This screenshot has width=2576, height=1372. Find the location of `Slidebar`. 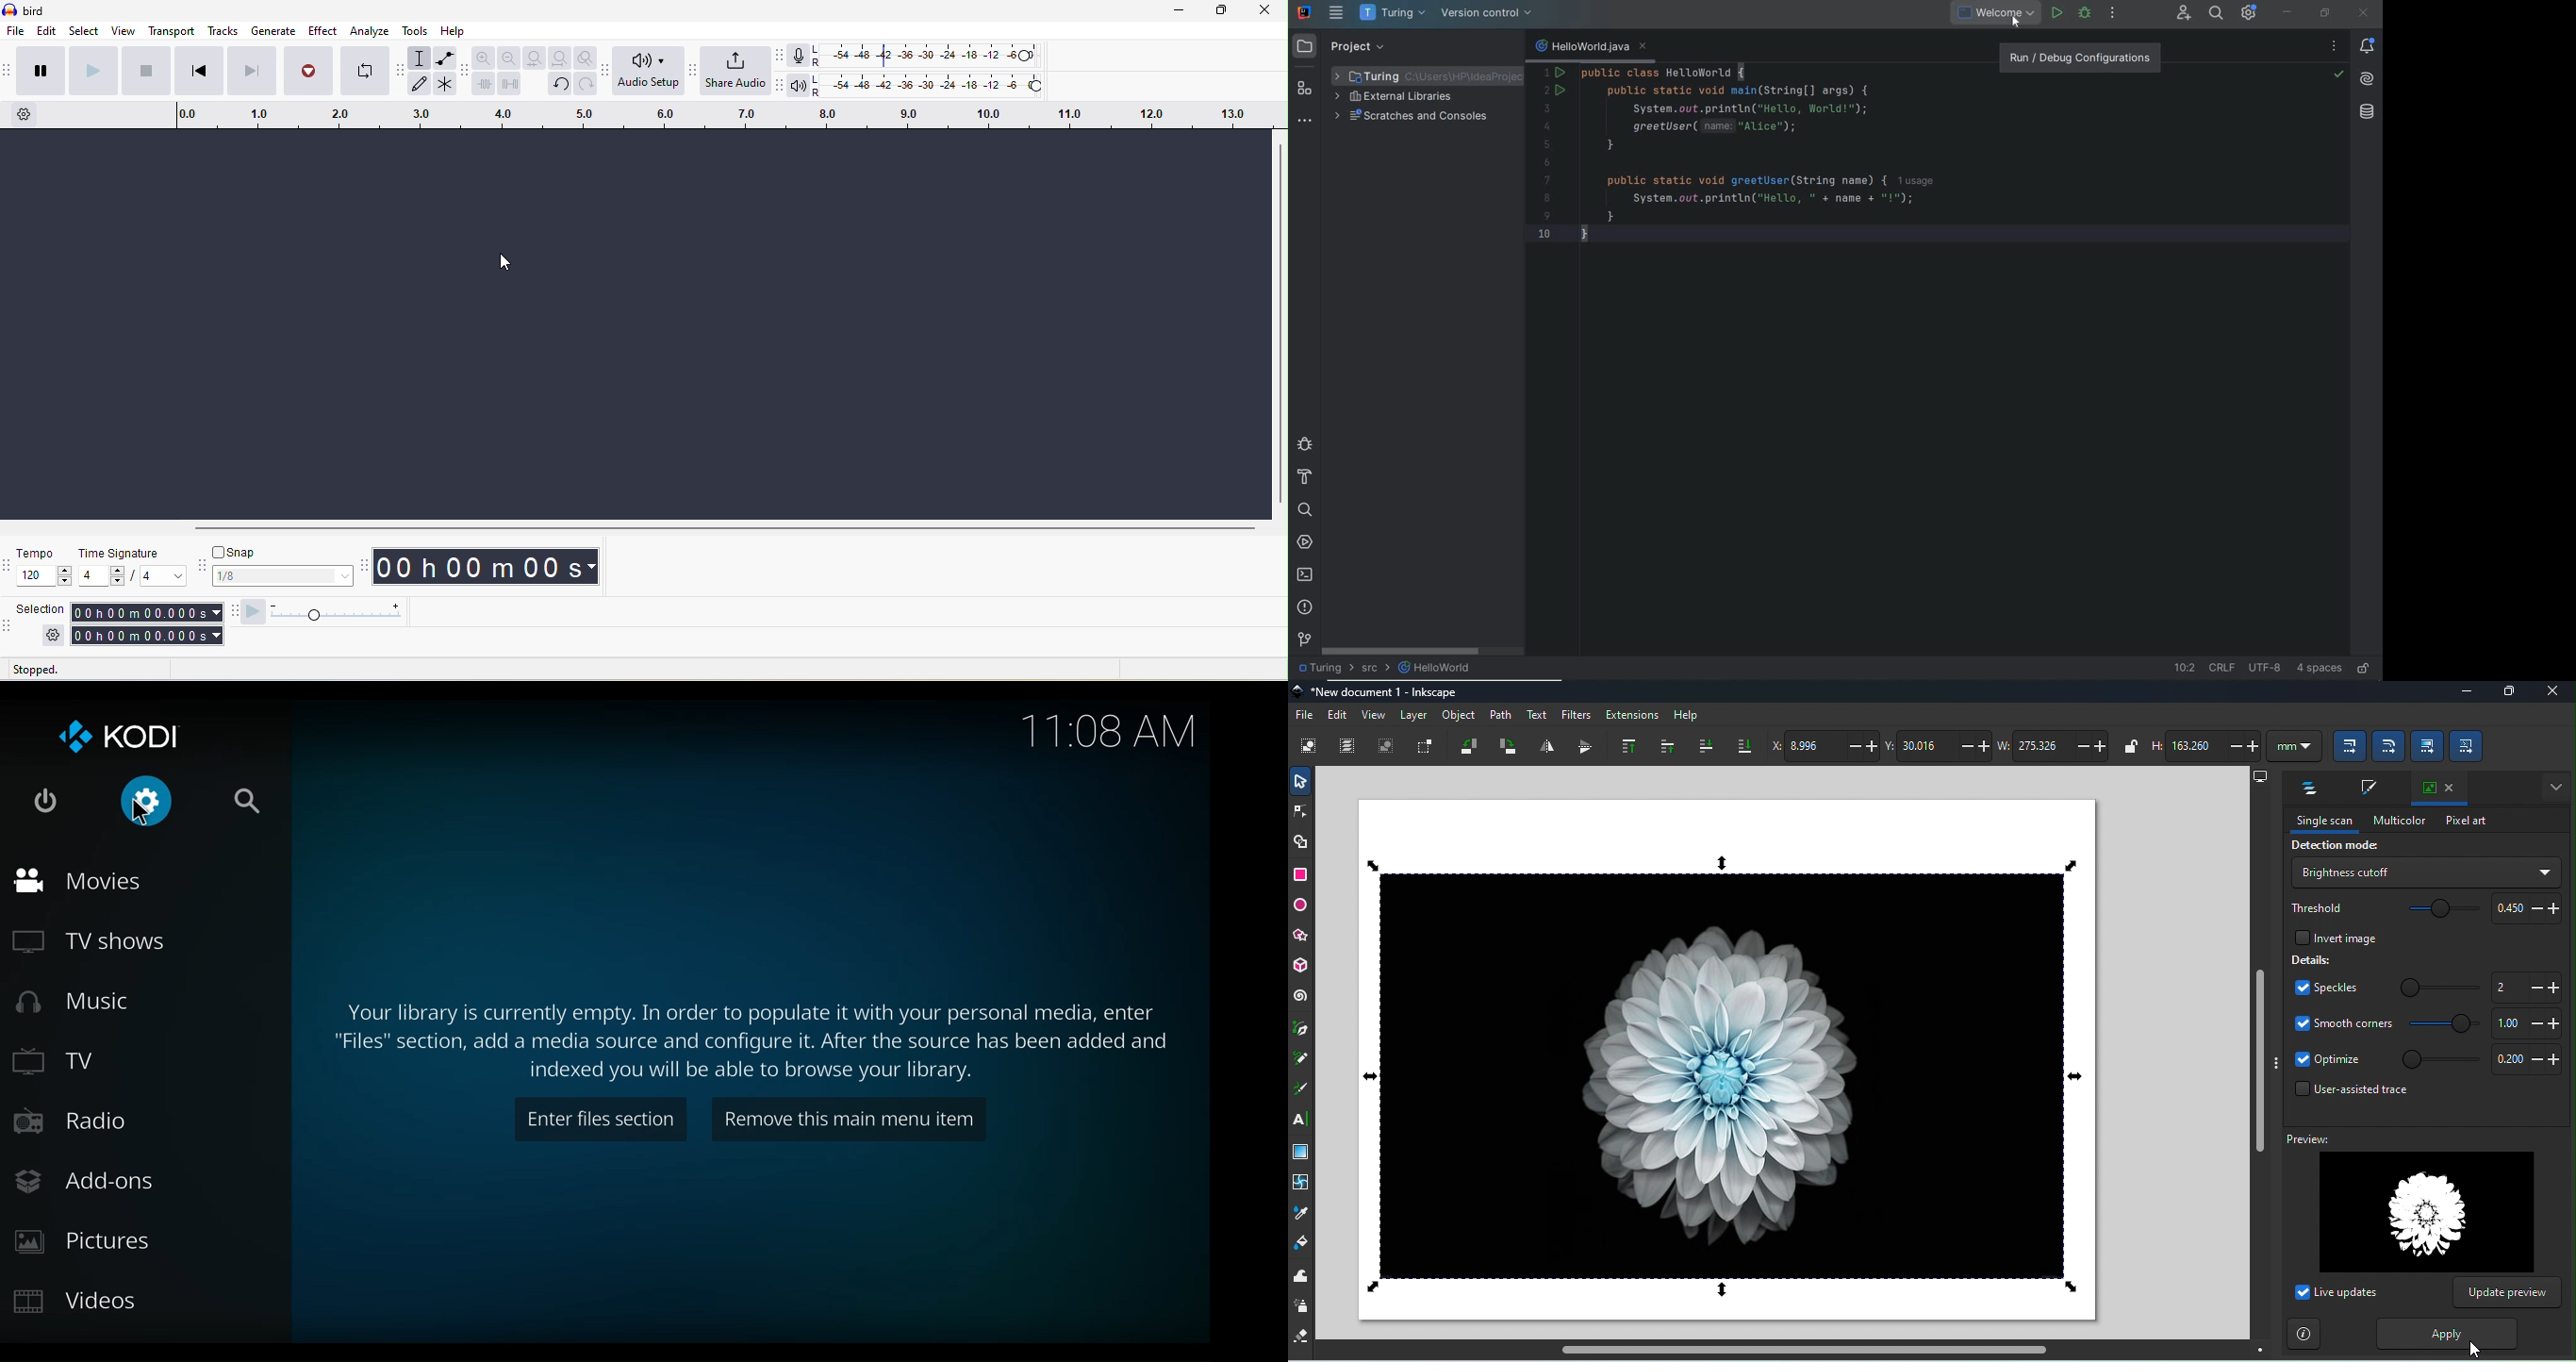

Slidebar is located at coordinates (2440, 1027).